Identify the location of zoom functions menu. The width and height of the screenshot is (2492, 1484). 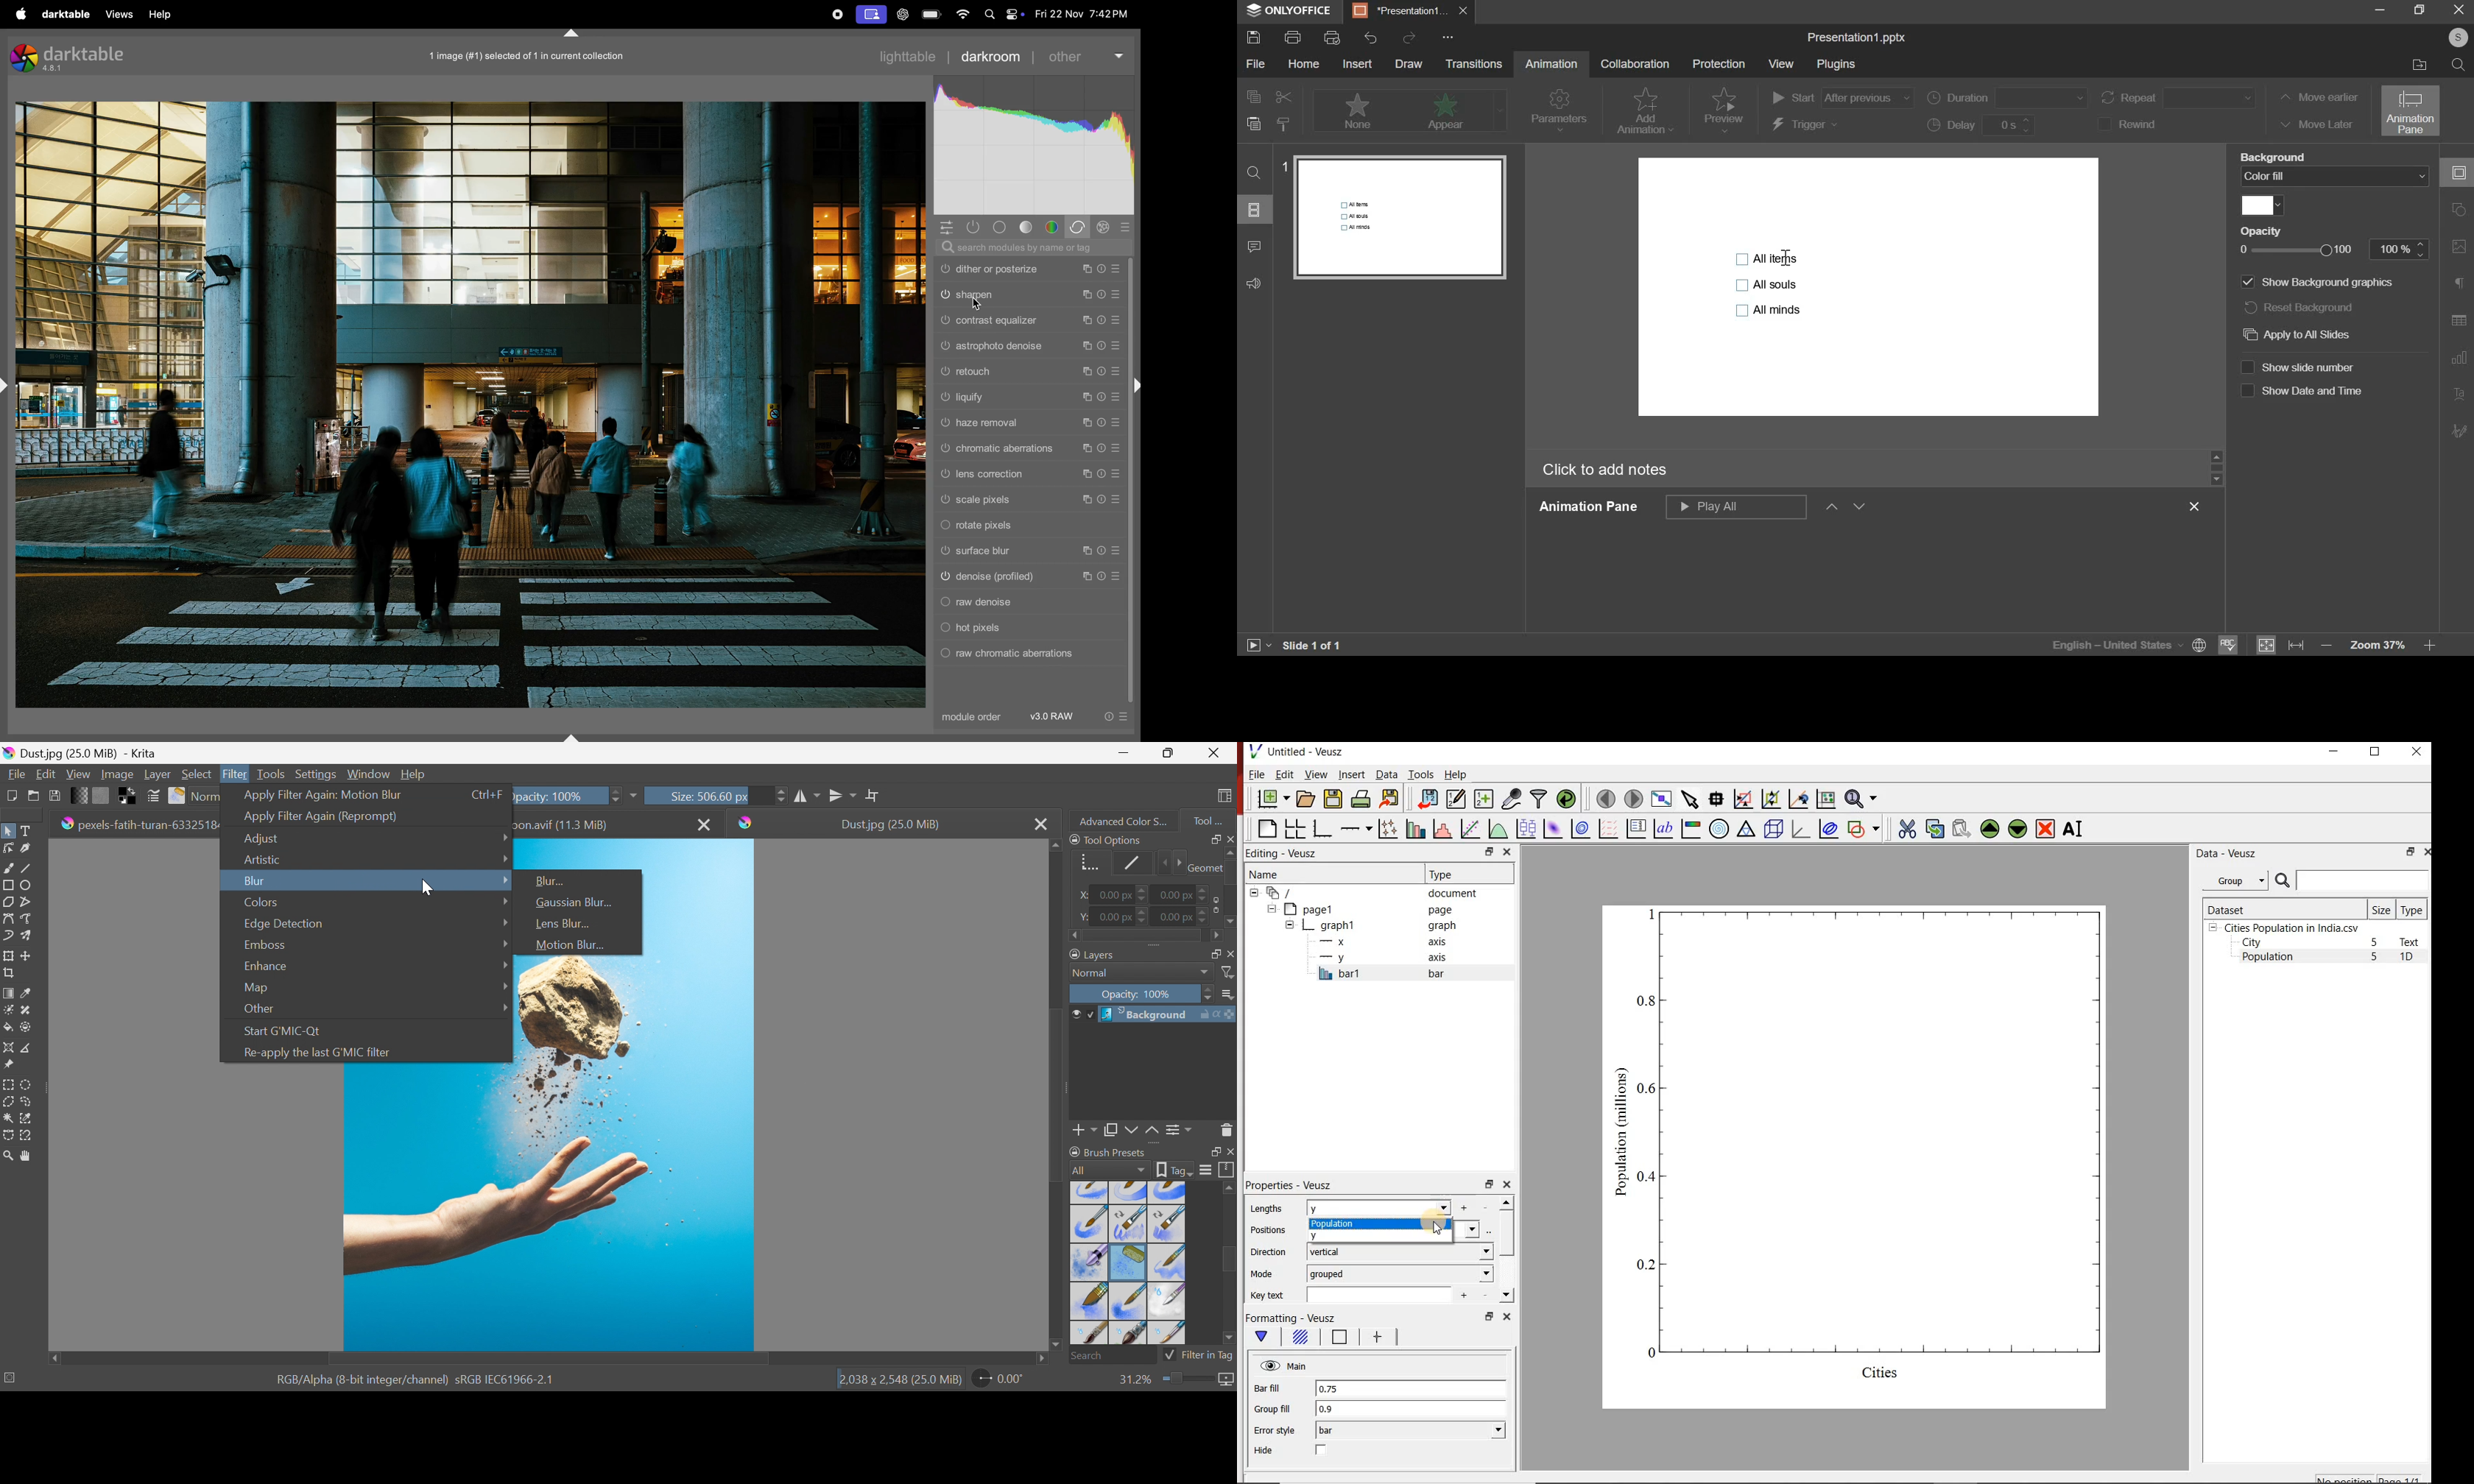
(1863, 799).